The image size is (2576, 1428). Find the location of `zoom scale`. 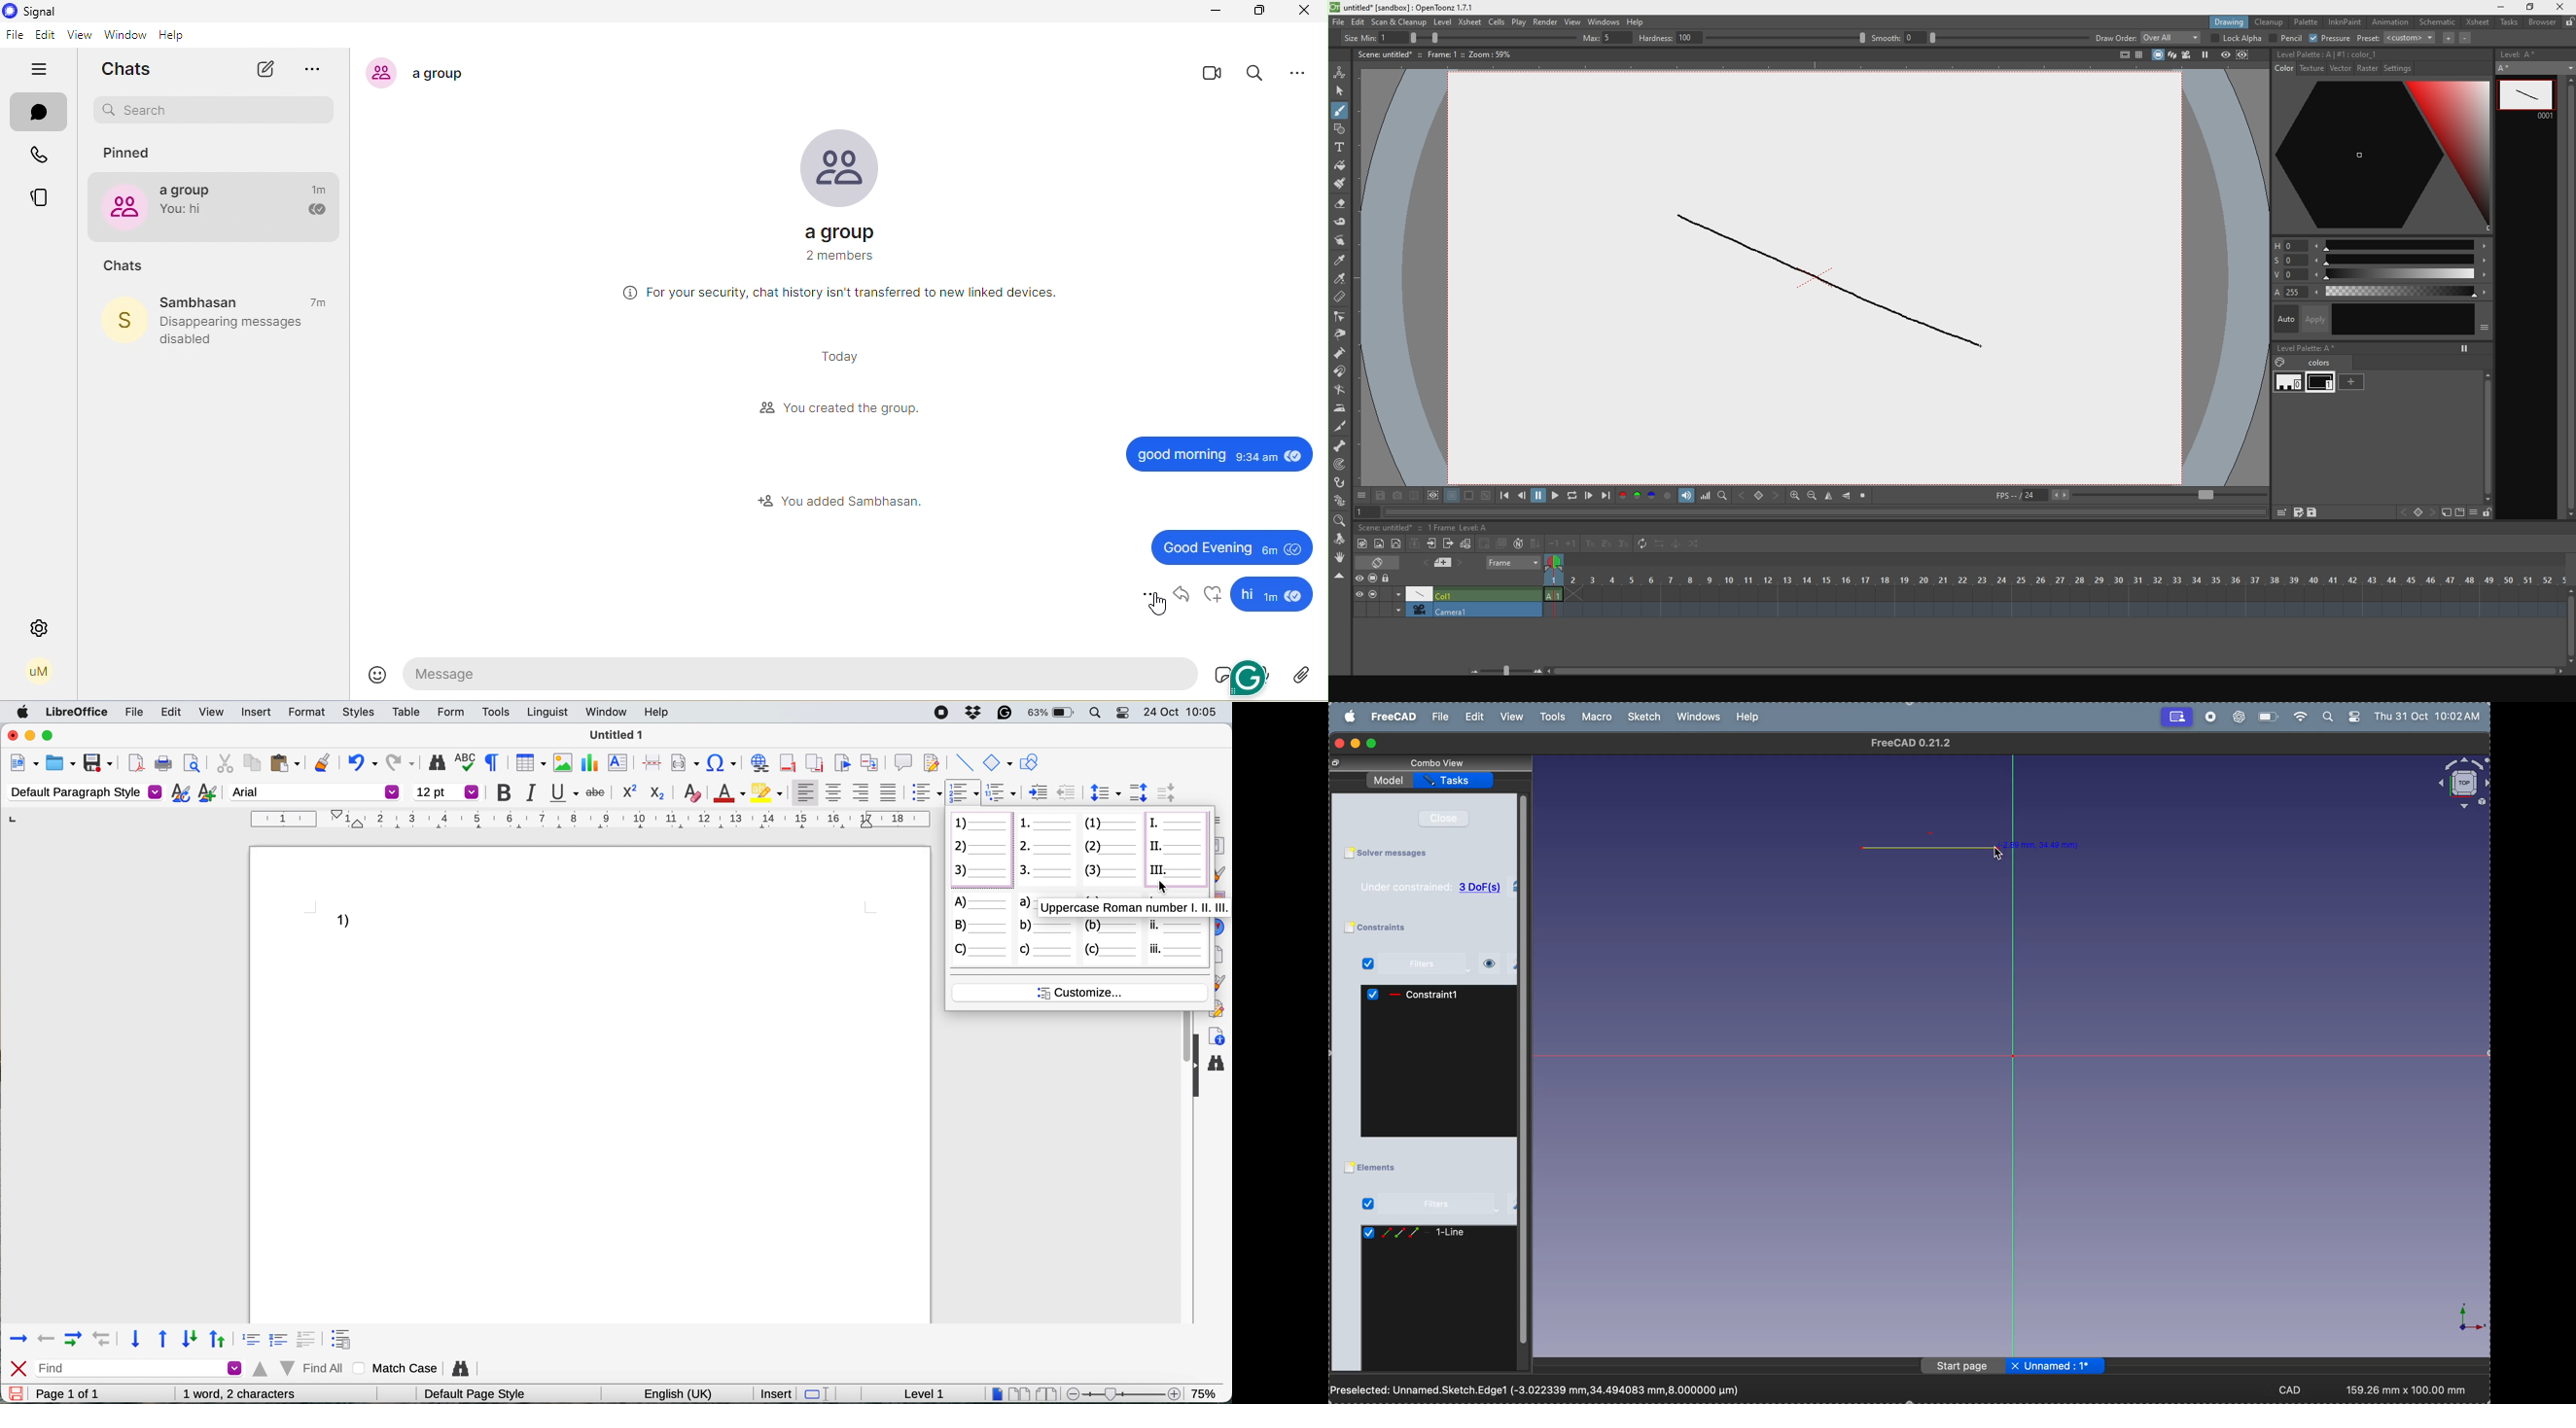

zoom scale is located at coordinates (1127, 1390).